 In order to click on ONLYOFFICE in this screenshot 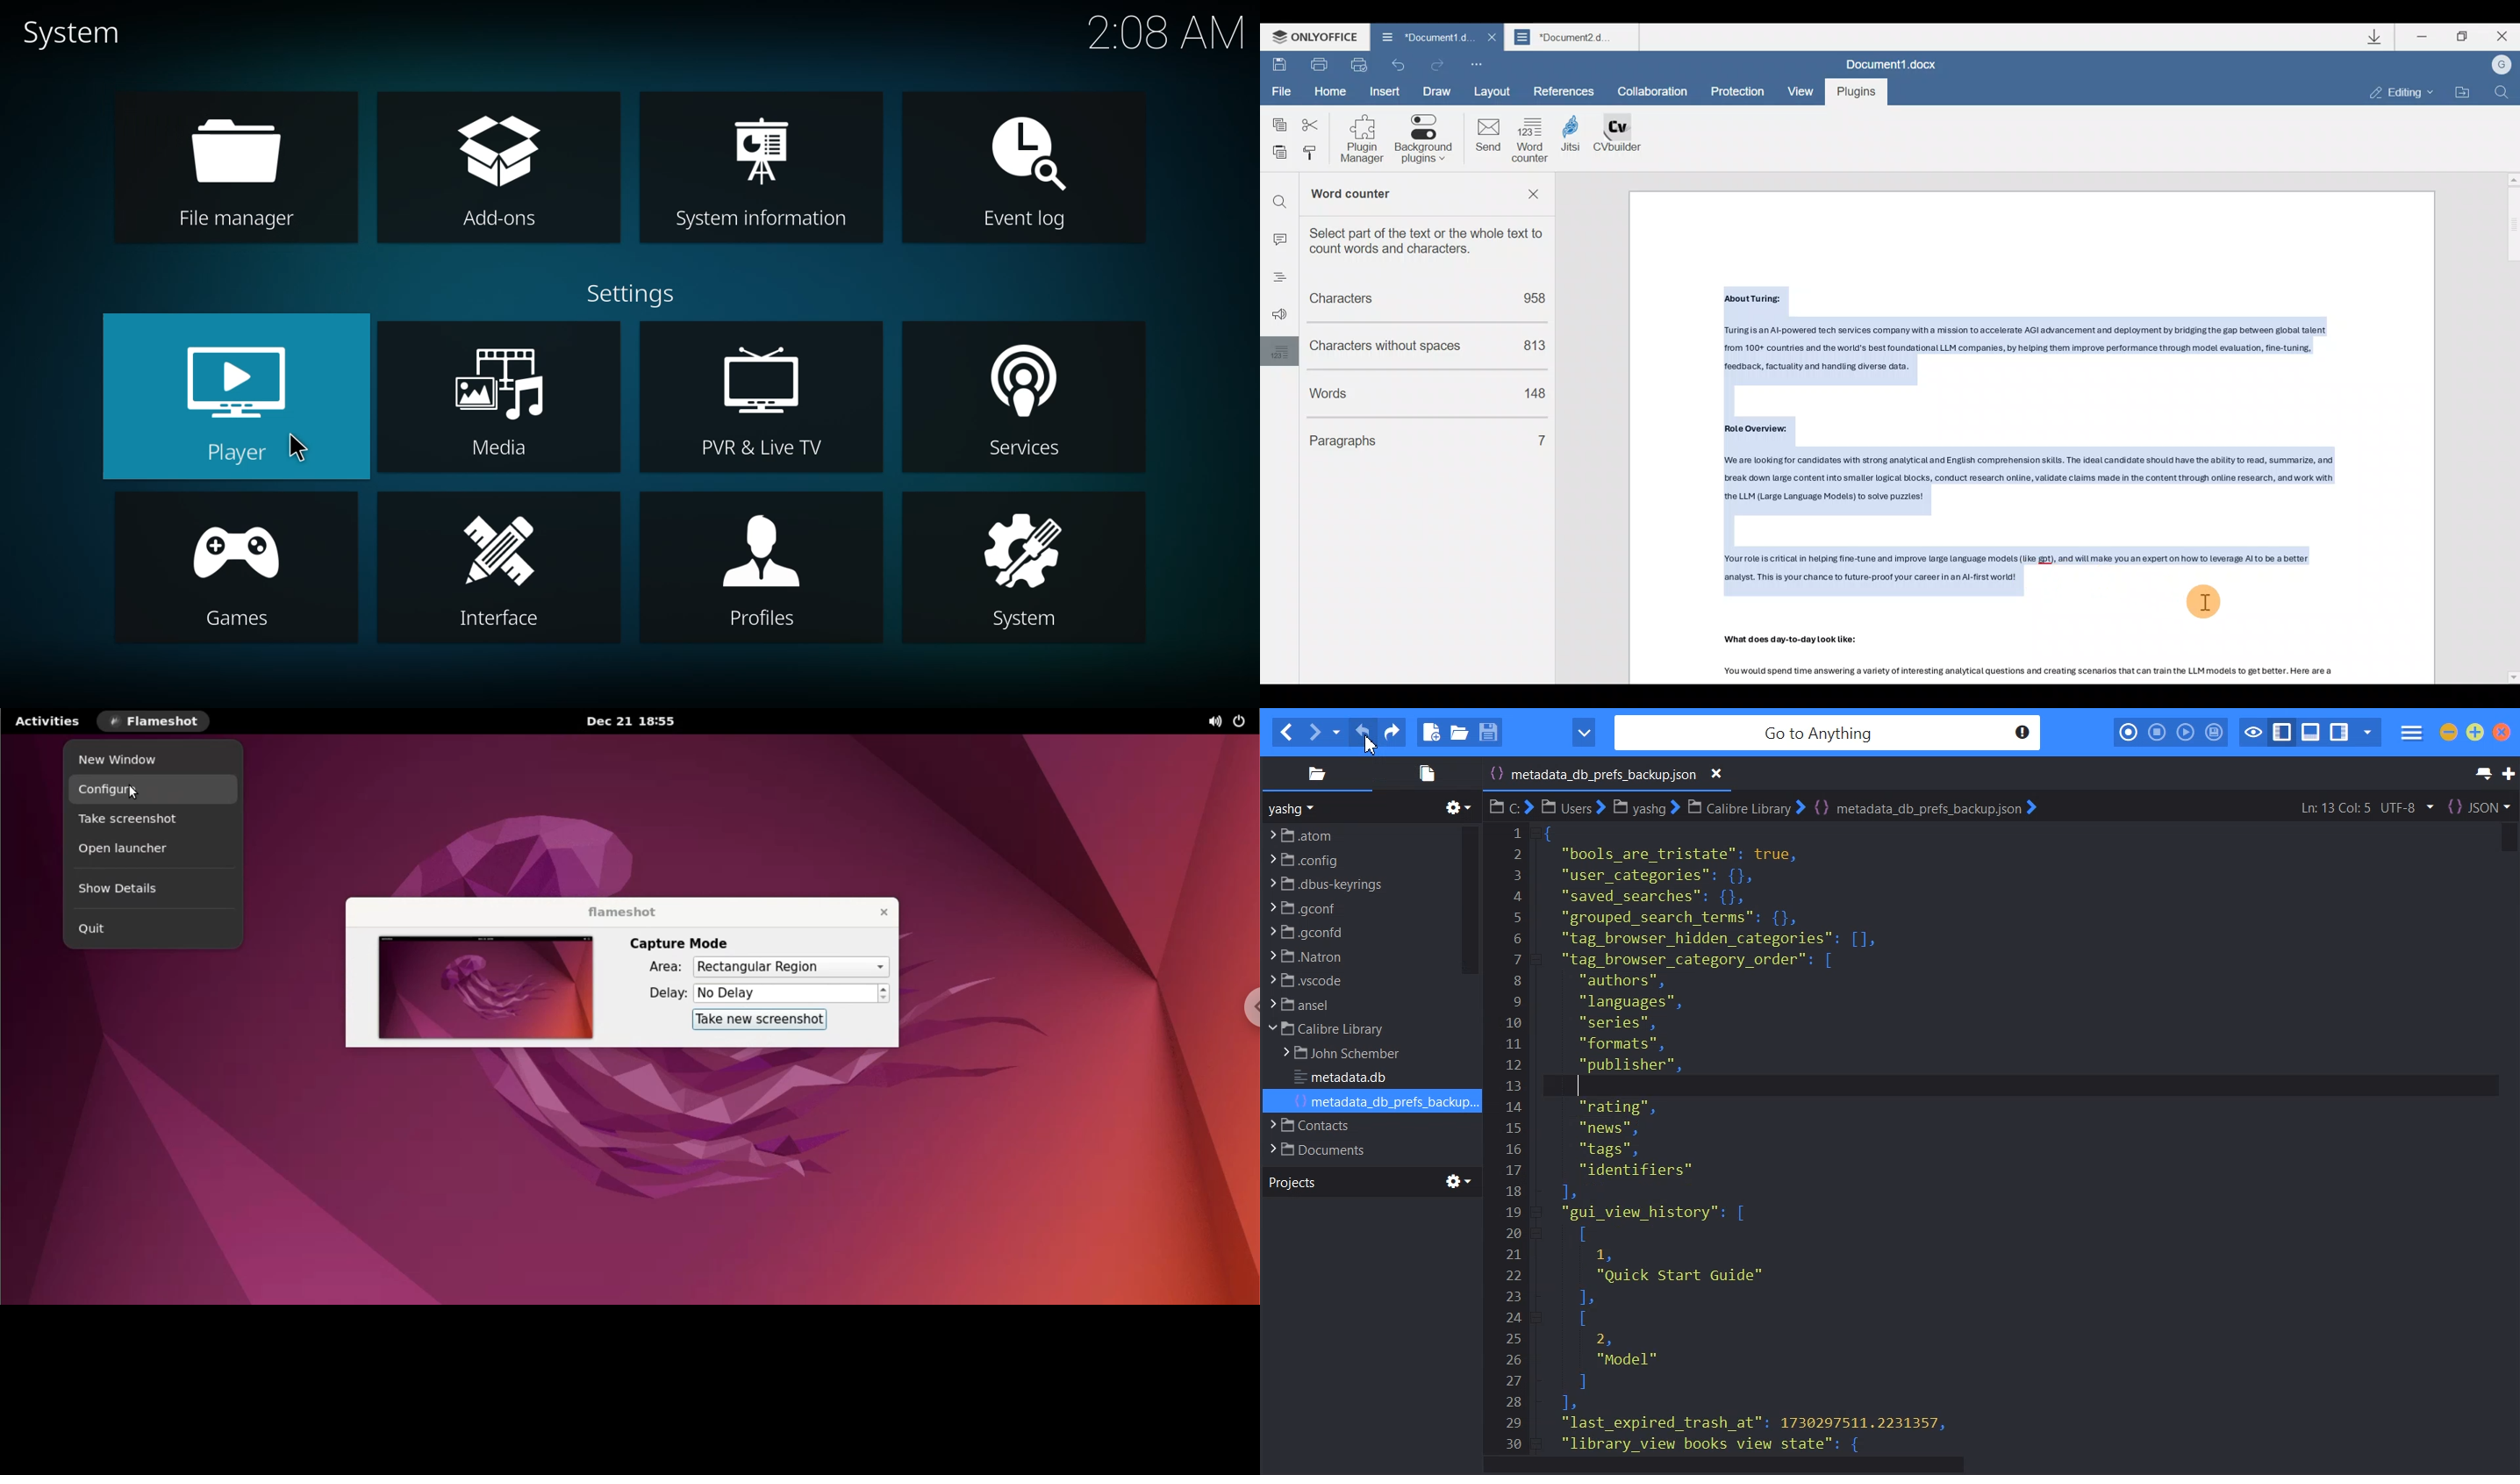, I will do `click(1310, 37)`.